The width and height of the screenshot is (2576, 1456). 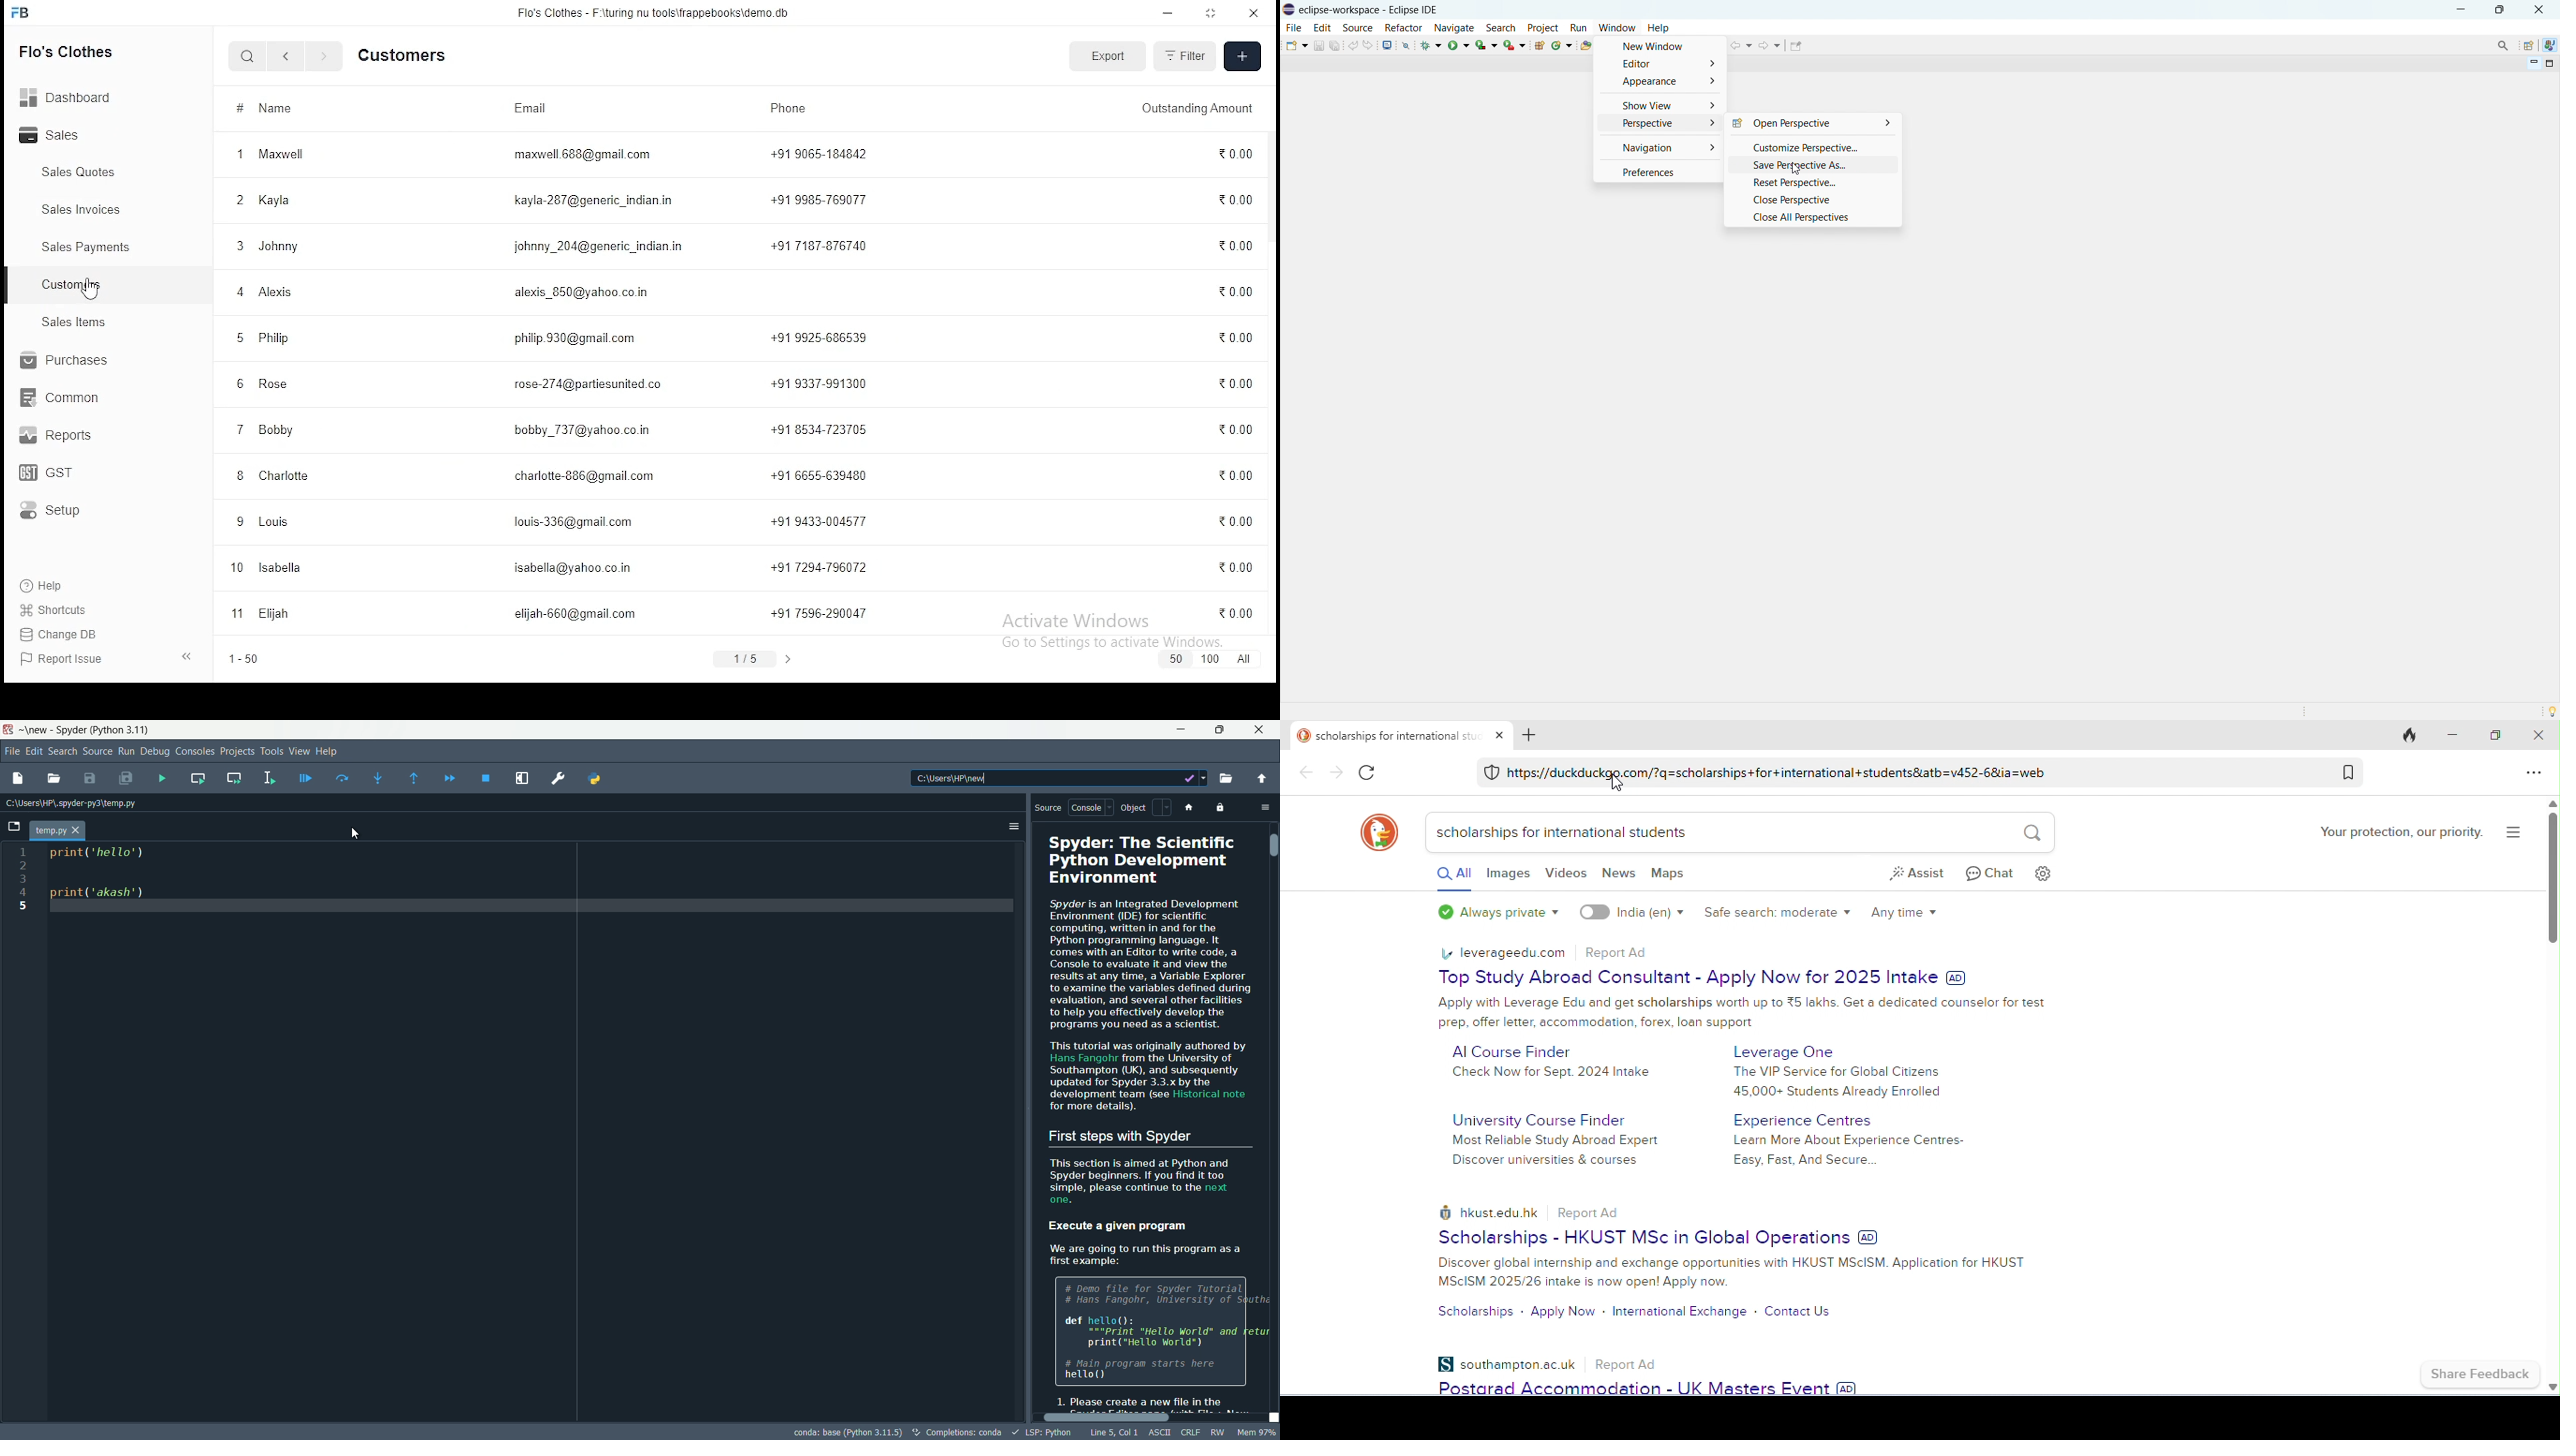 I want to click on gst, so click(x=43, y=470).